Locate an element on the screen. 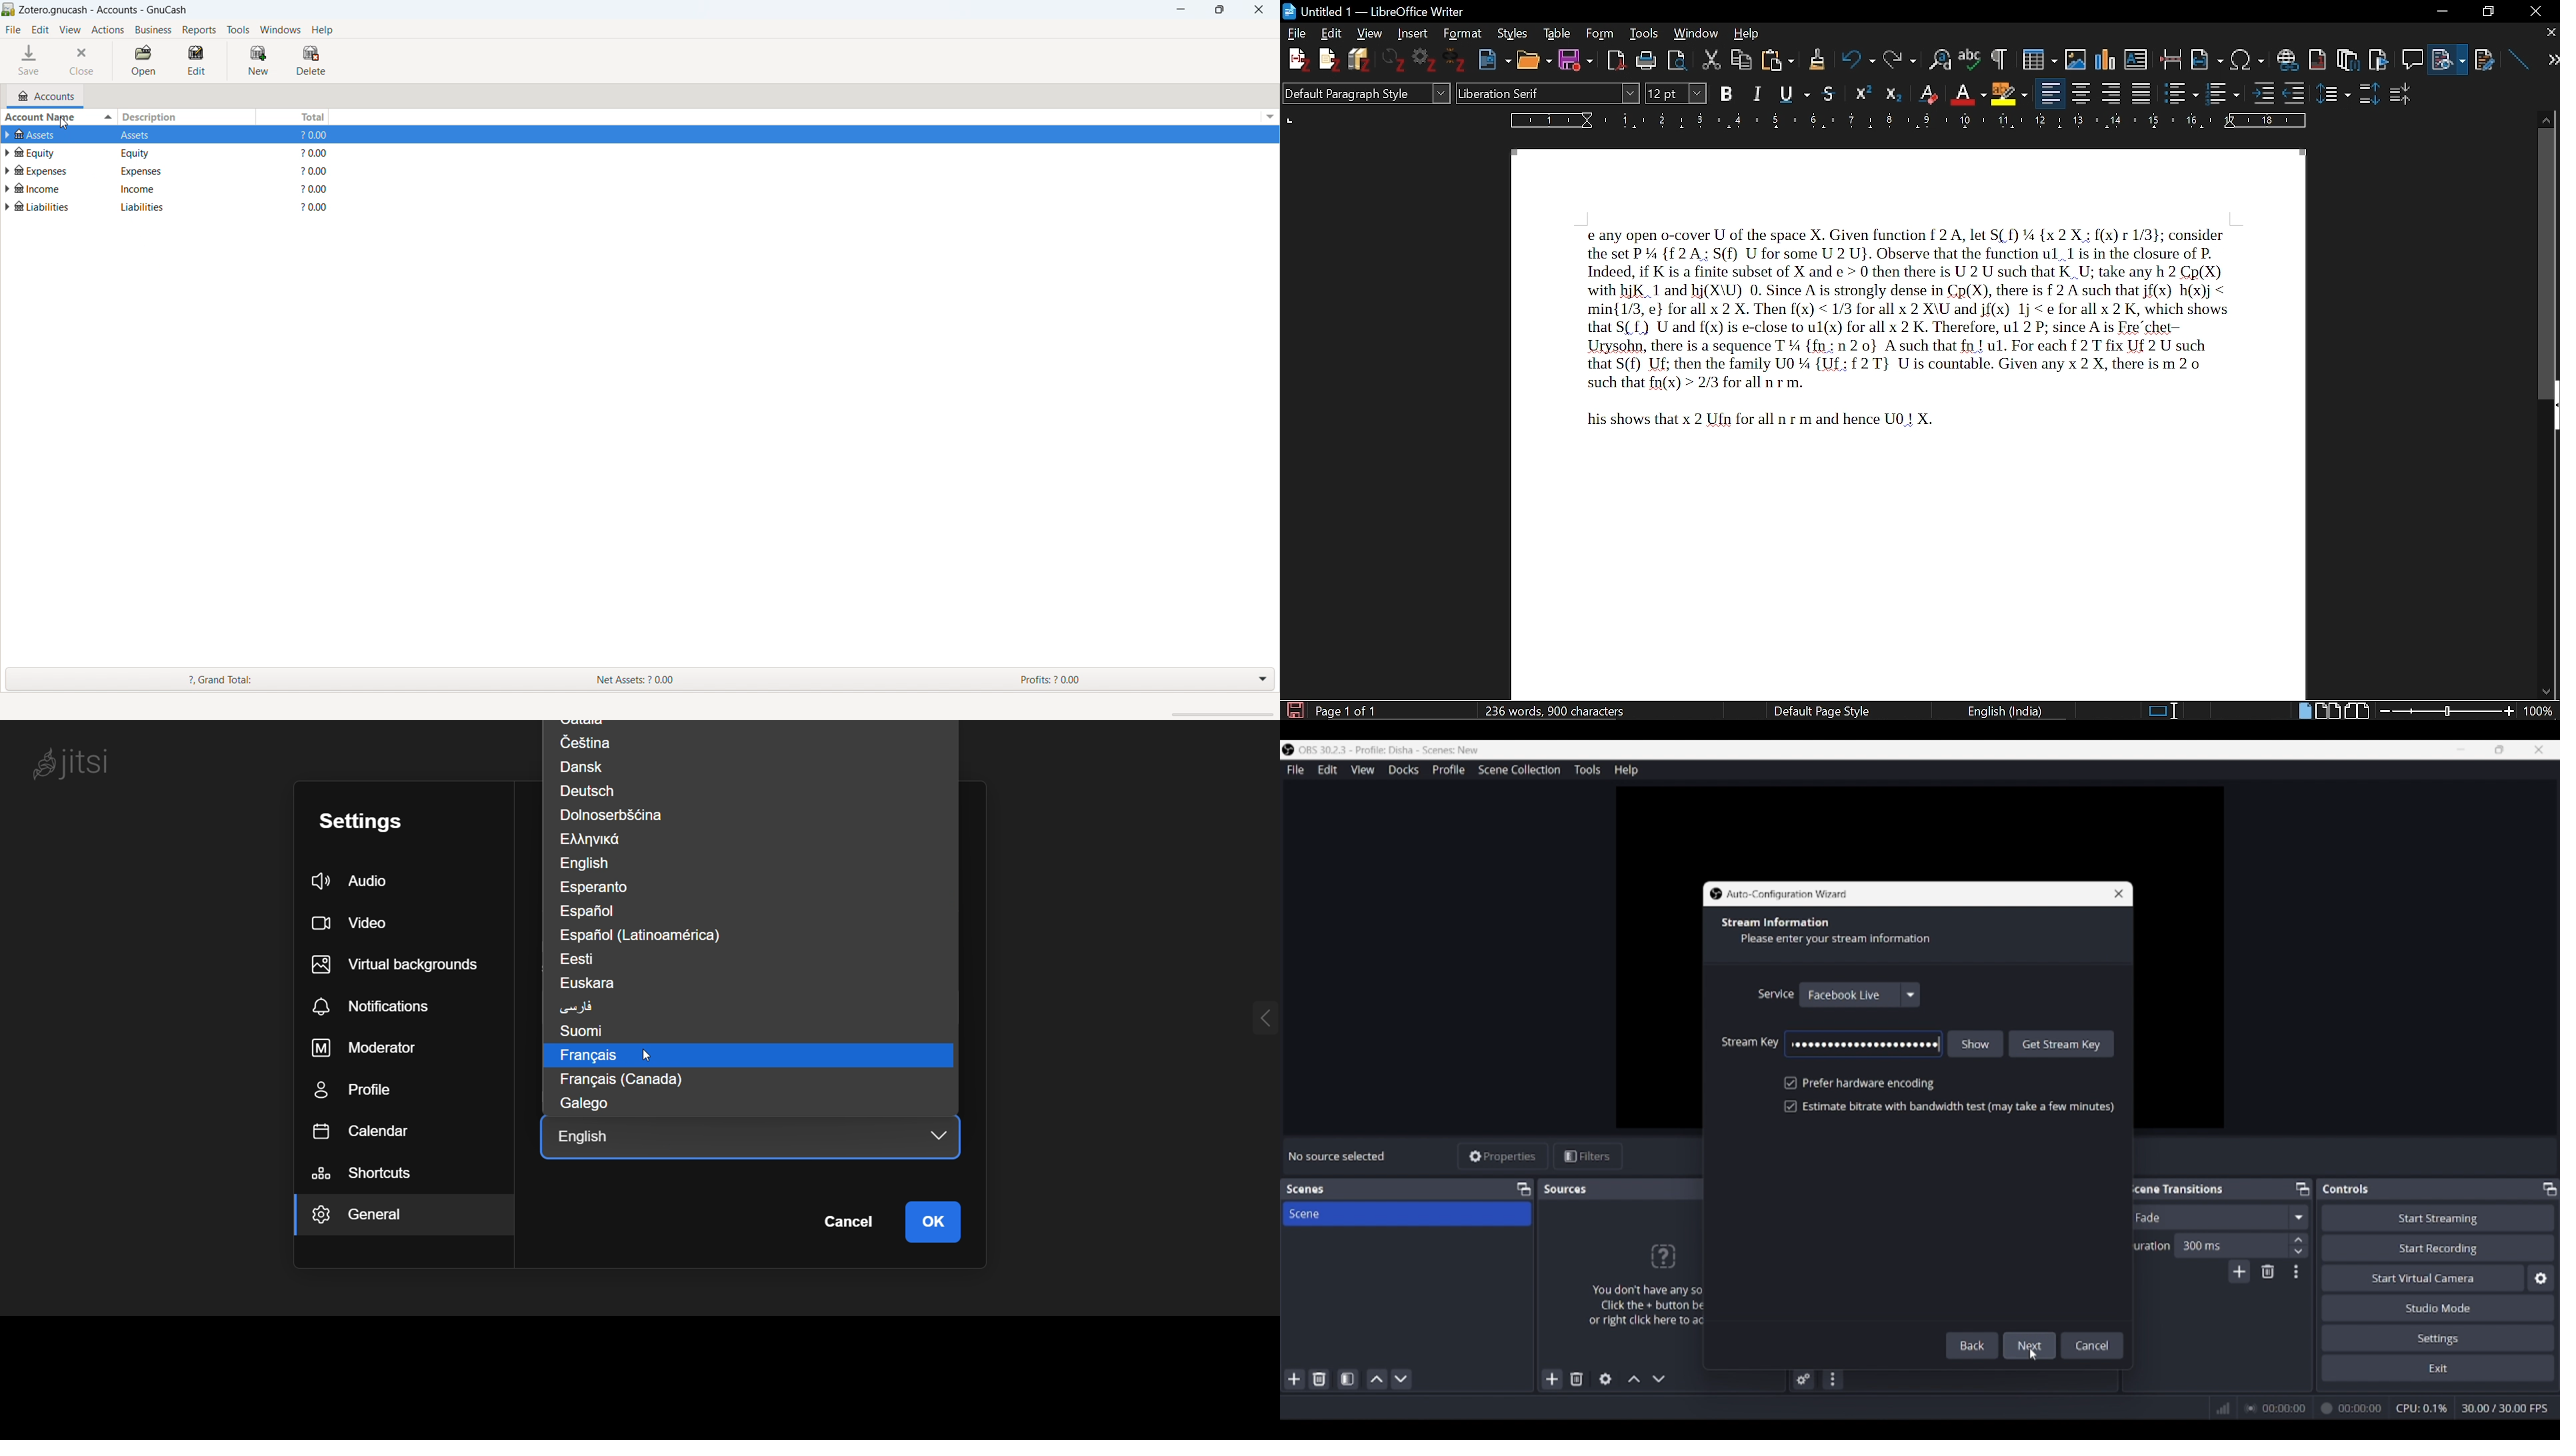  Euskara is located at coordinates (591, 983).